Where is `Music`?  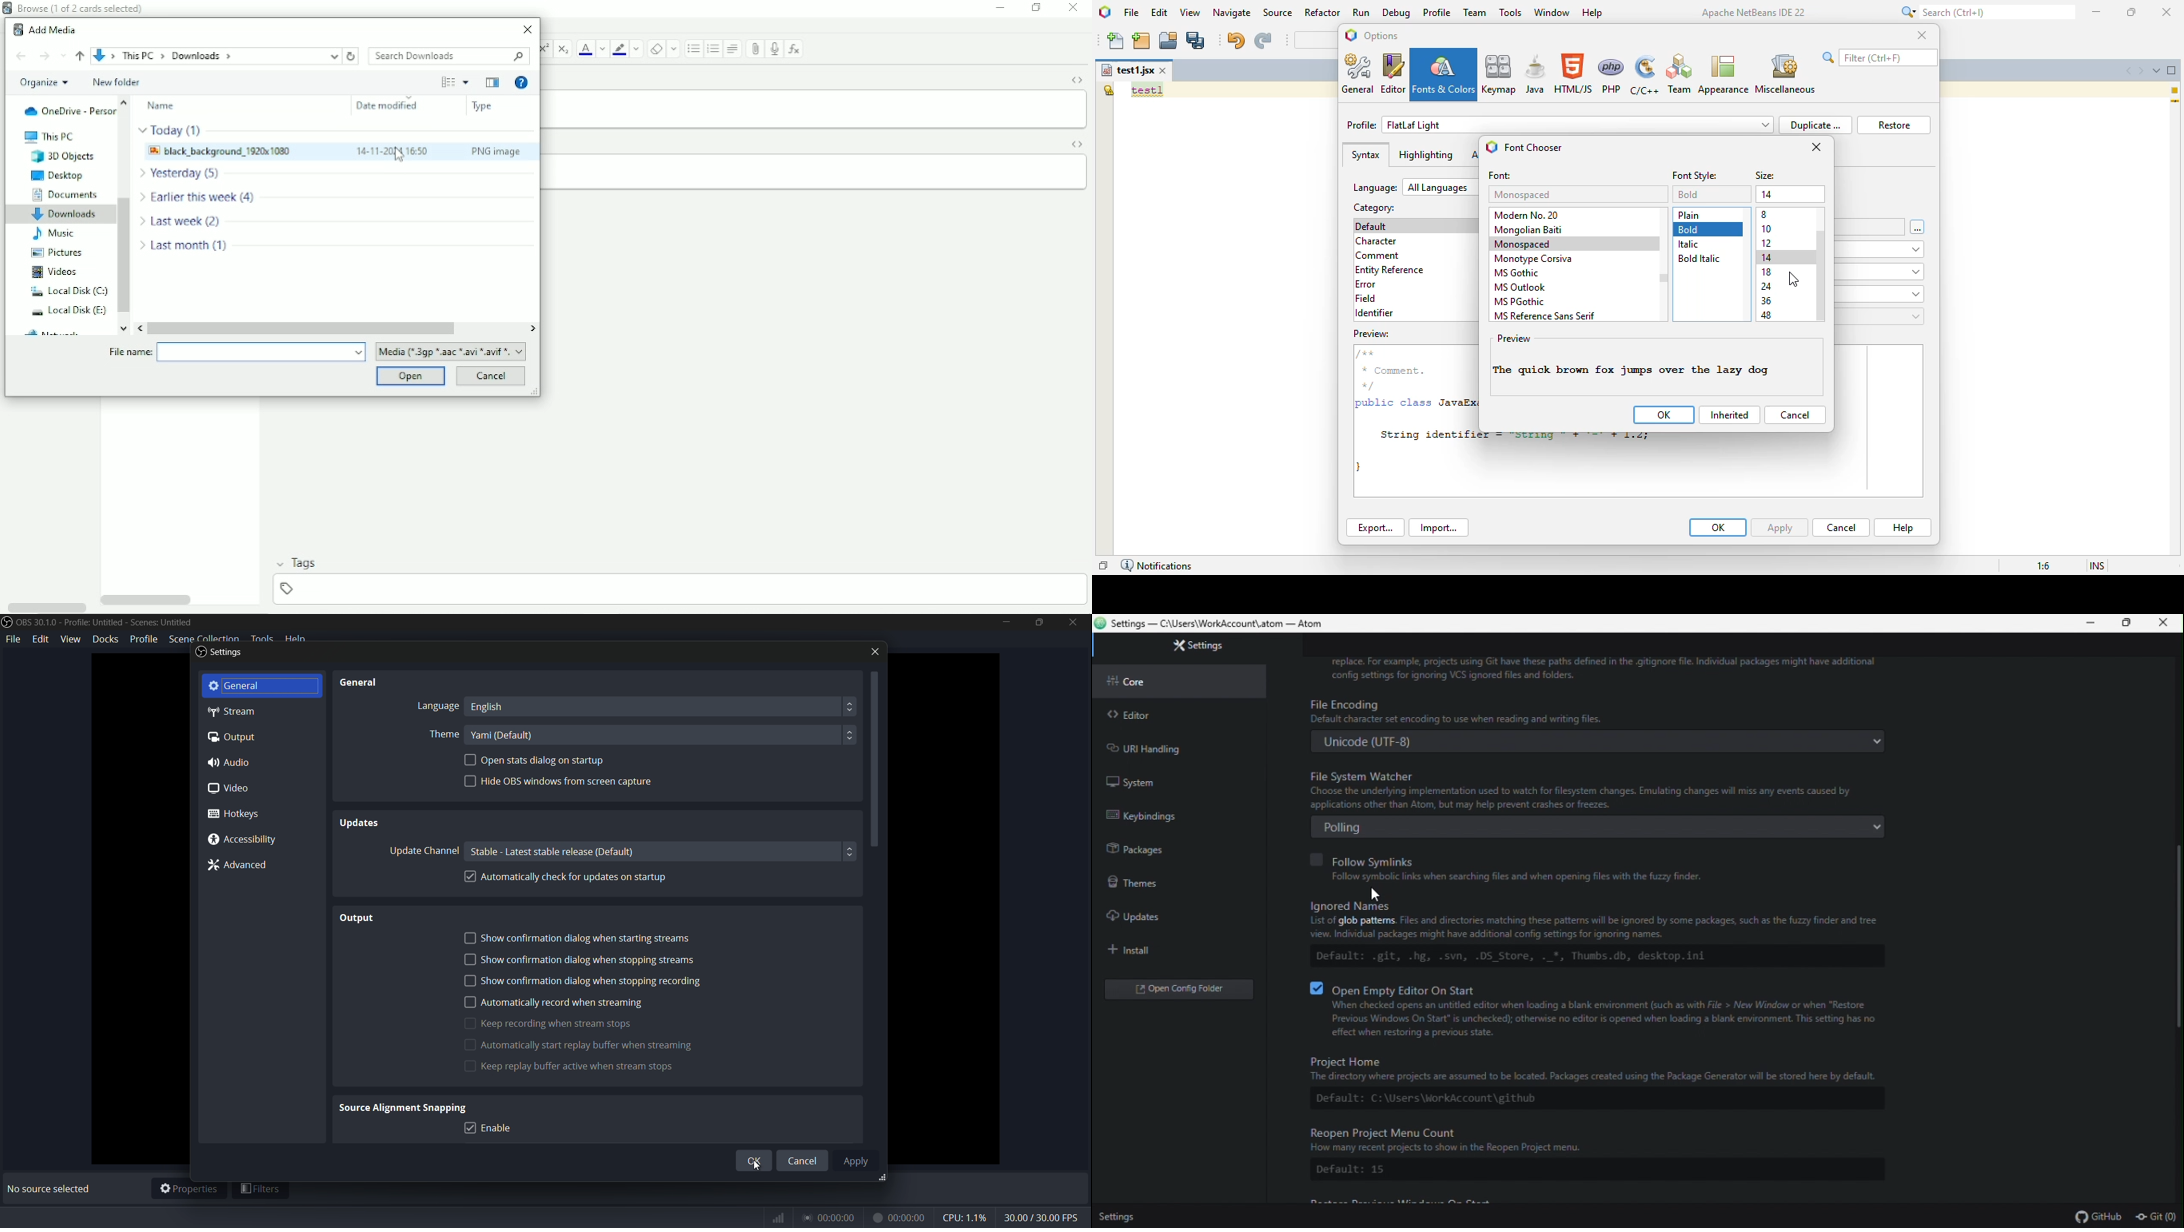 Music is located at coordinates (57, 234).